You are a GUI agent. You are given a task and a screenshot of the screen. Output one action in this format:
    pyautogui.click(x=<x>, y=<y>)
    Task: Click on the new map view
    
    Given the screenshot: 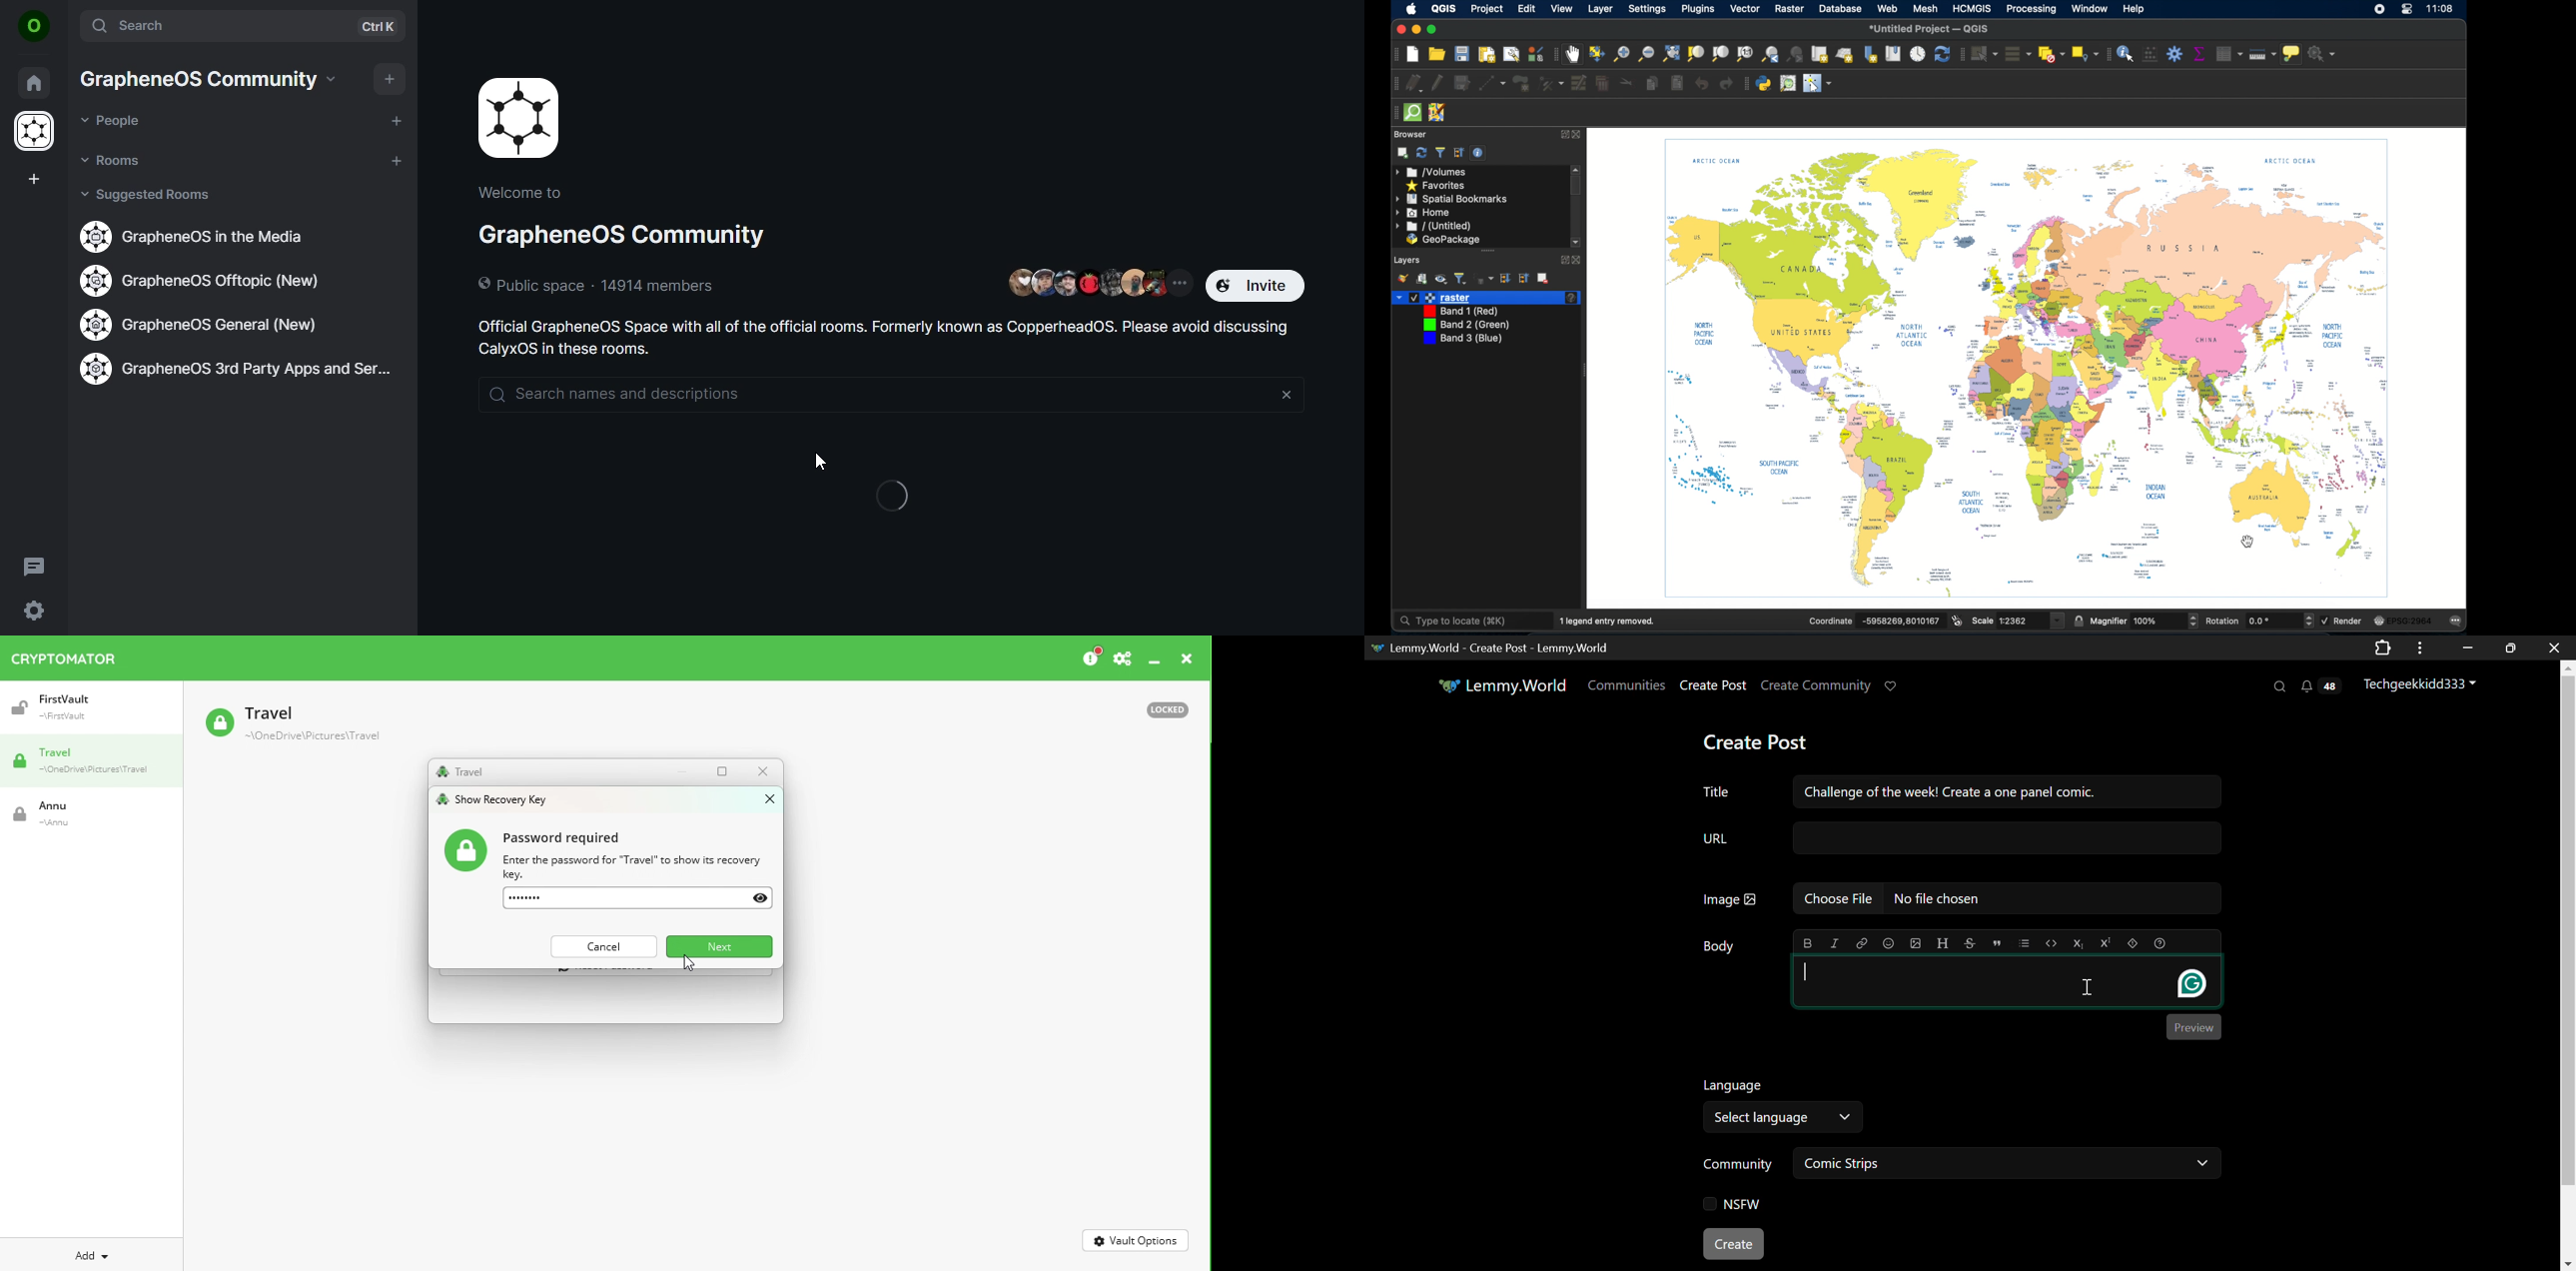 What is the action you would take?
    pyautogui.click(x=1821, y=54)
    